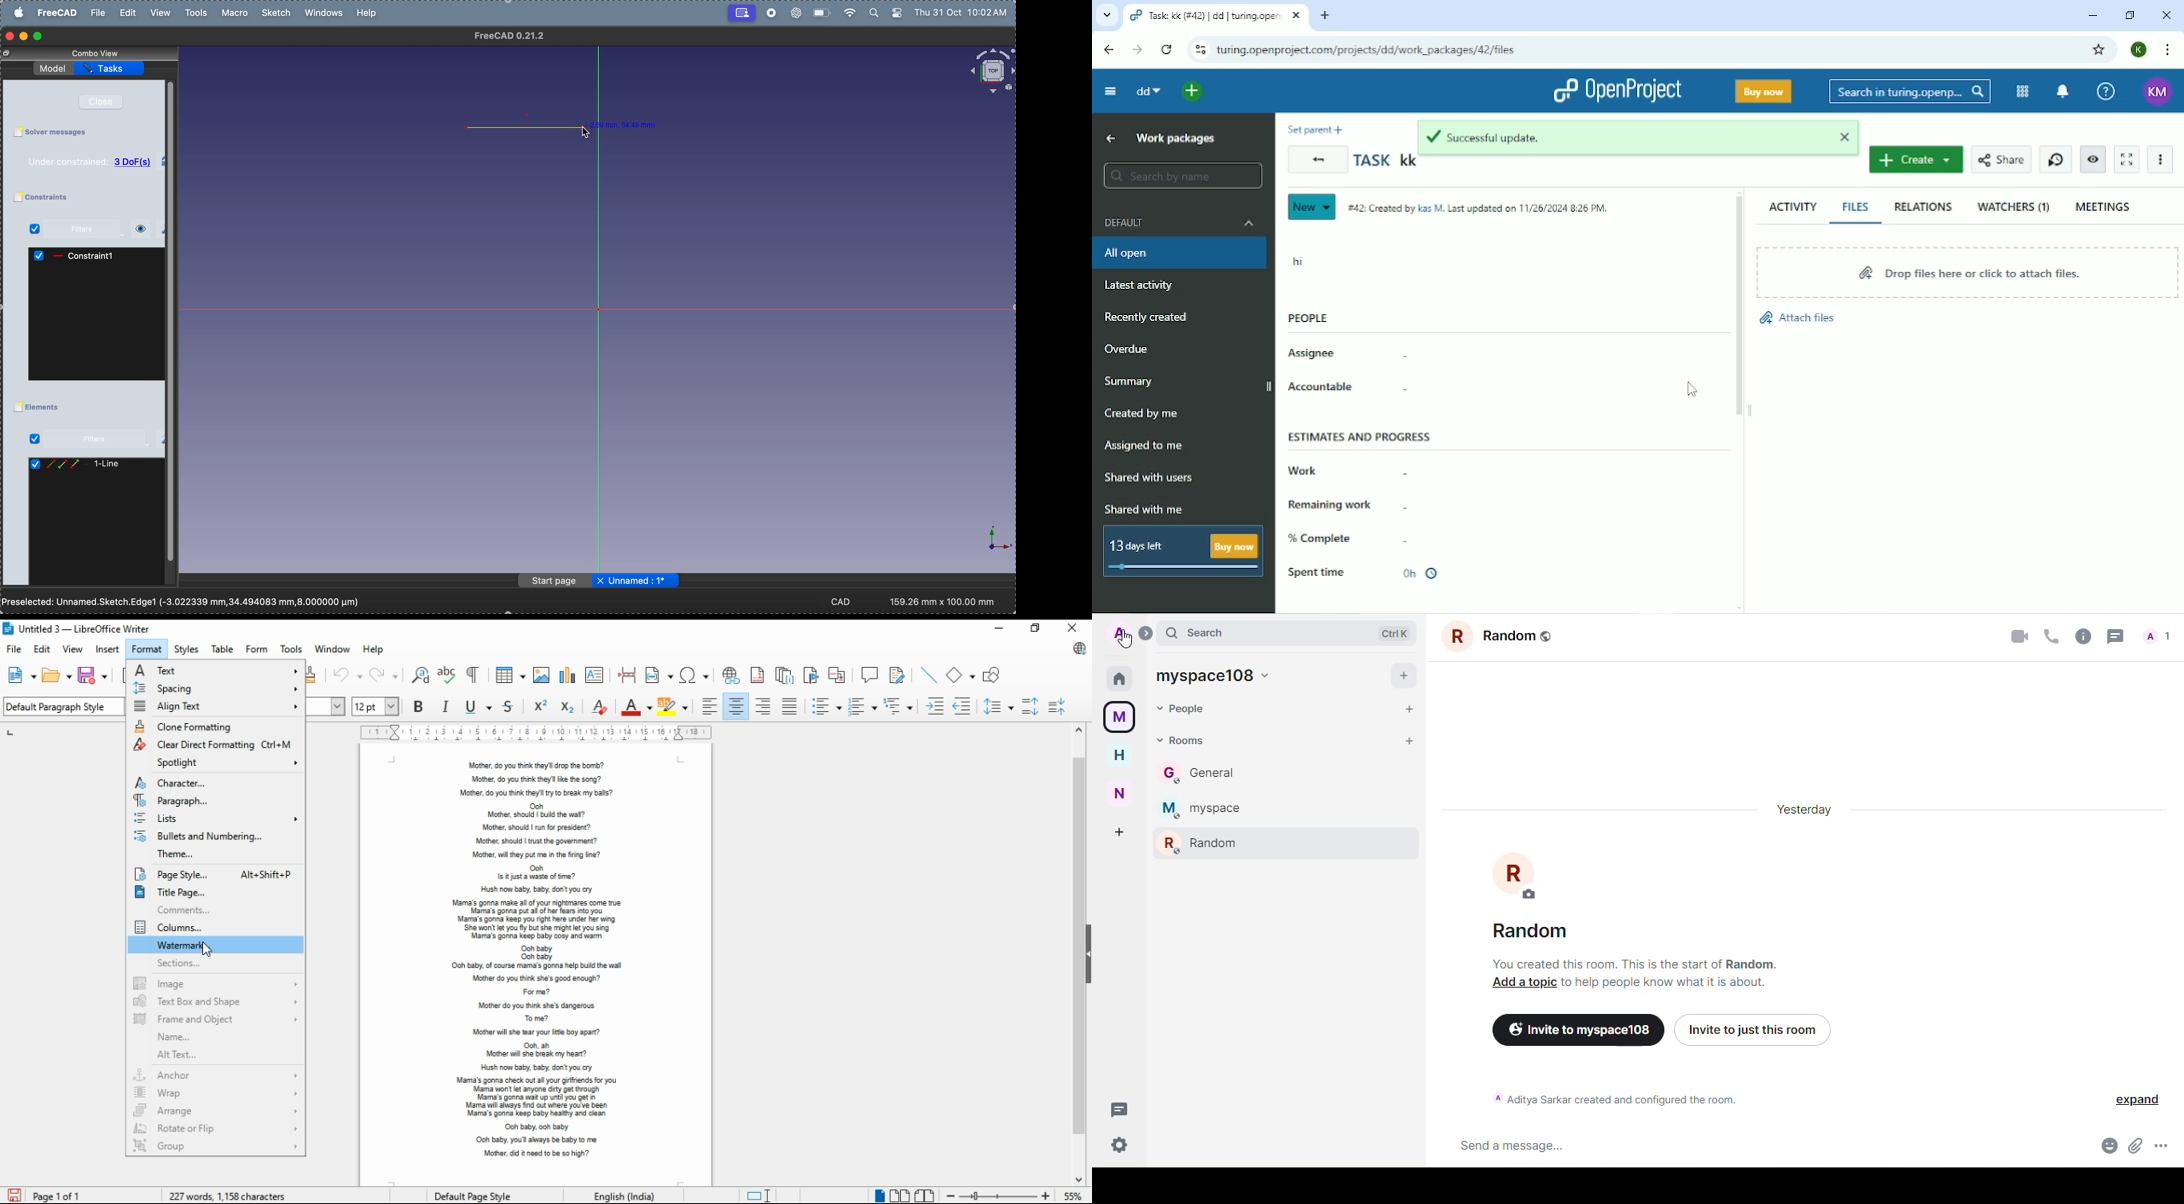  Describe the element at coordinates (1119, 1146) in the screenshot. I see `settigs` at that location.